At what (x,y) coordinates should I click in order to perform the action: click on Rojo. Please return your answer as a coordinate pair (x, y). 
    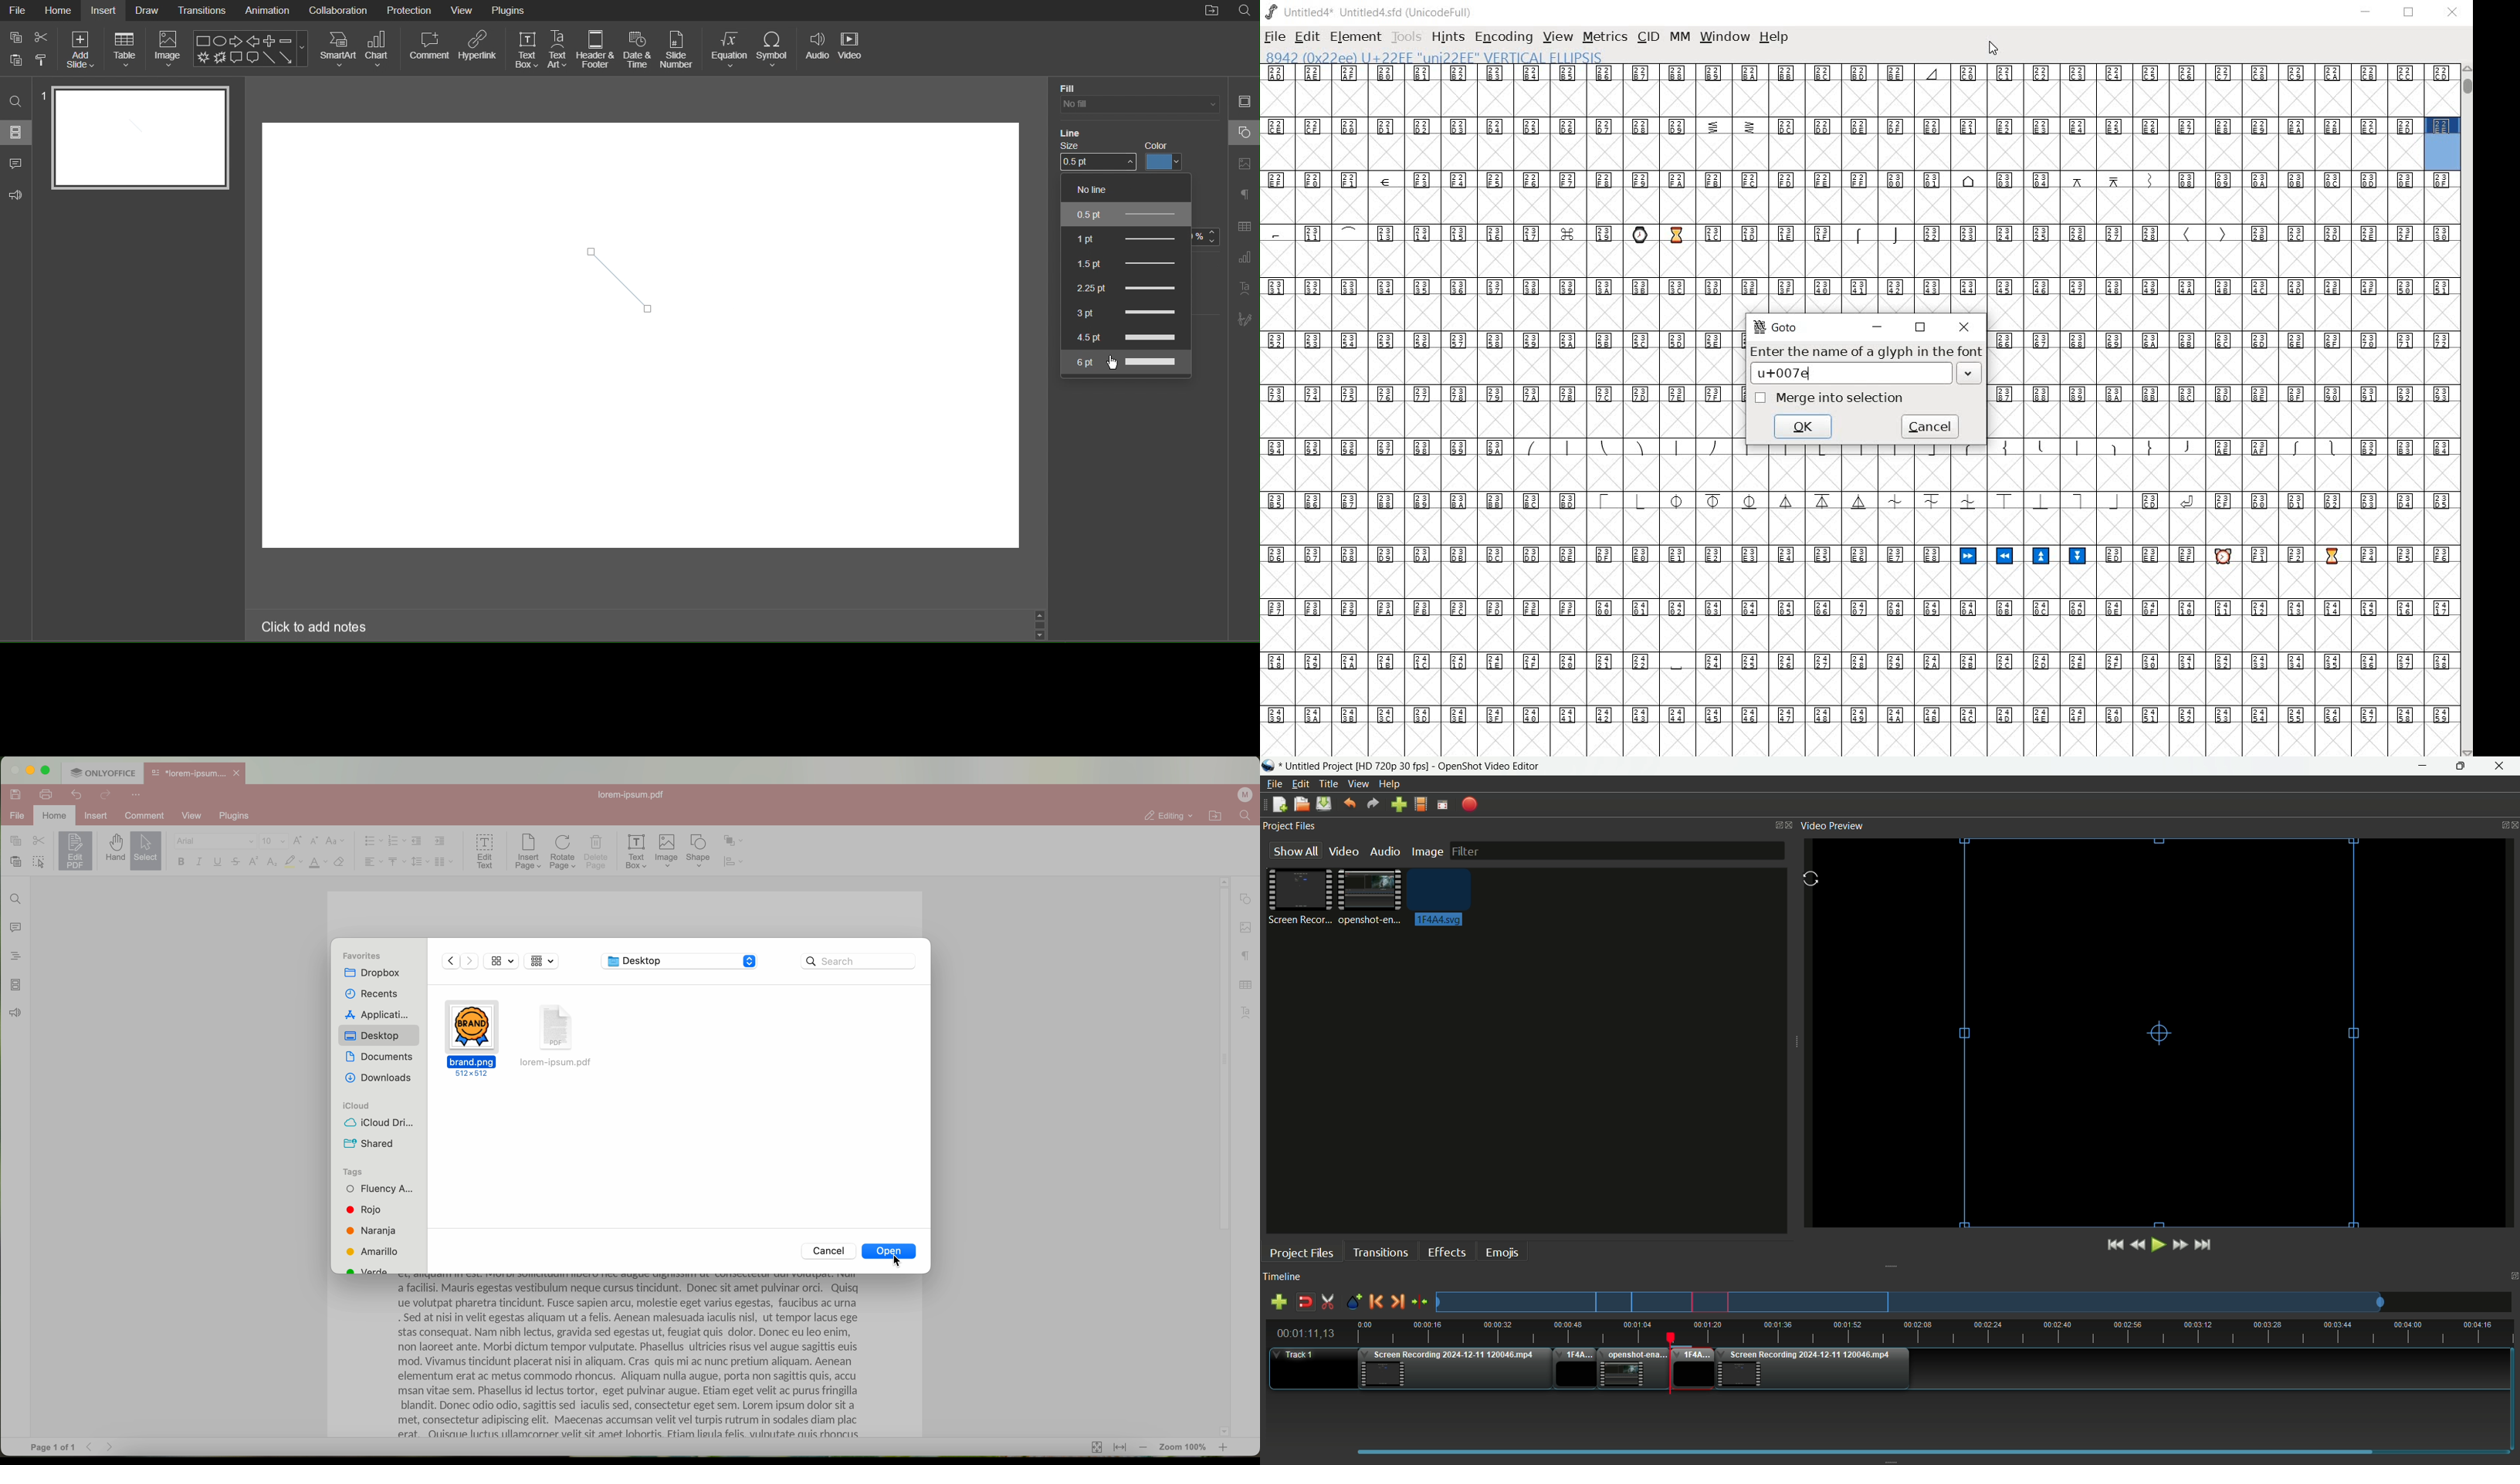
    Looking at the image, I should click on (364, 1210).